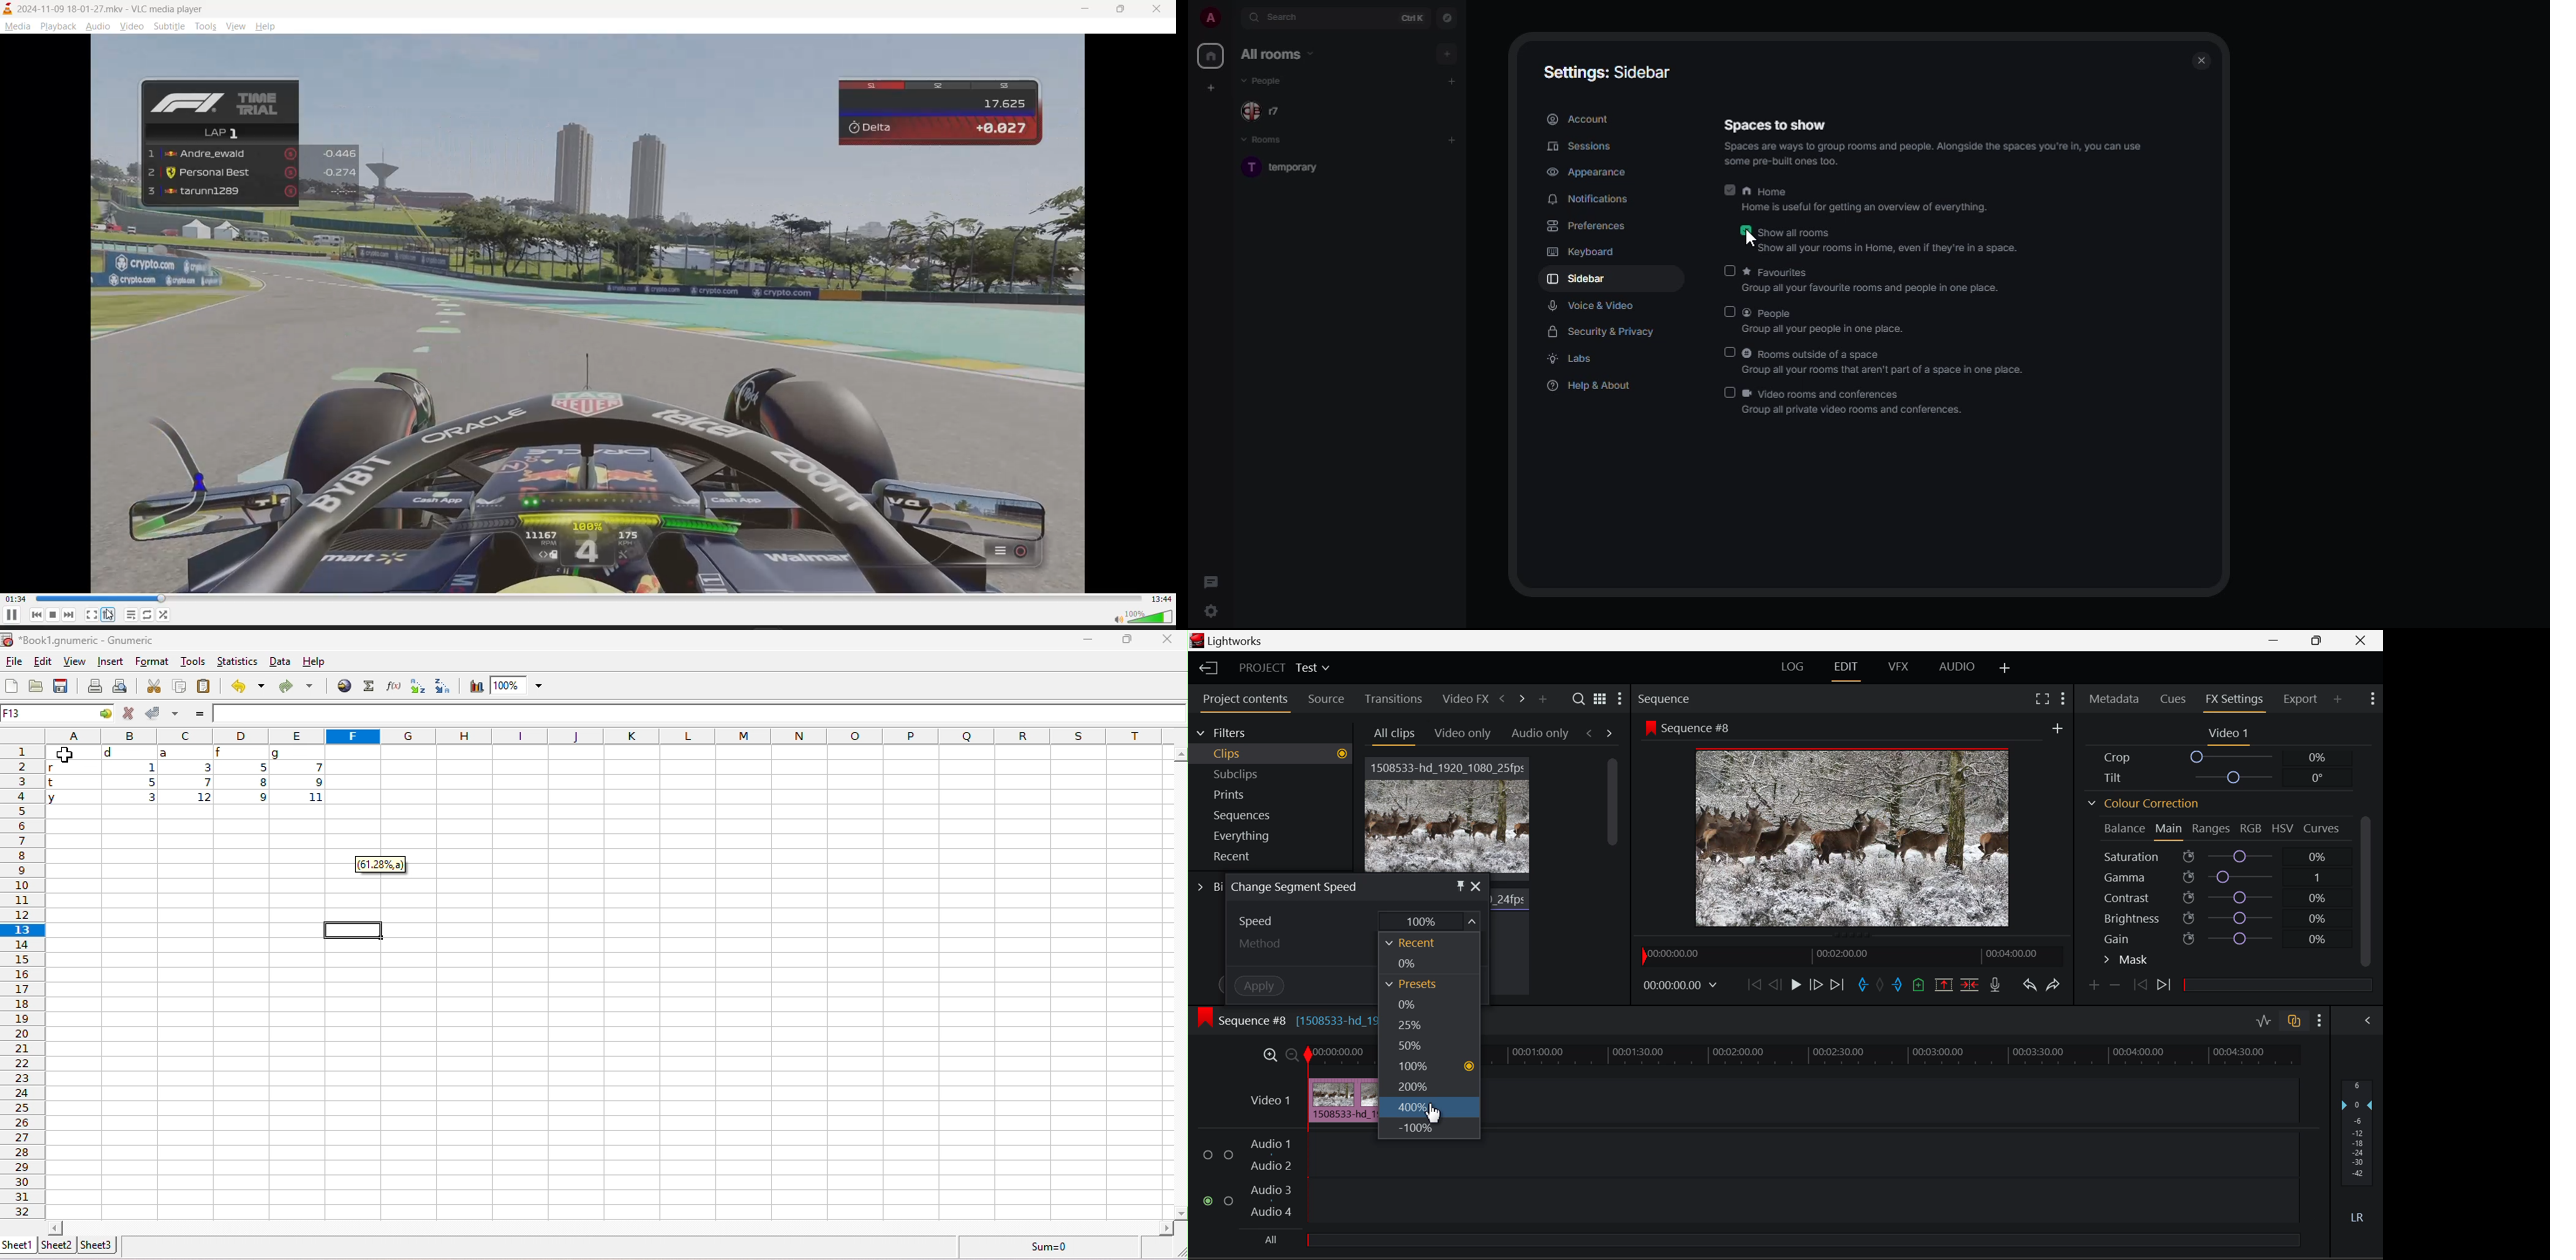  Describe the element at coordinates (1591, 201) in the screenshot. I see `notifications` at that location.